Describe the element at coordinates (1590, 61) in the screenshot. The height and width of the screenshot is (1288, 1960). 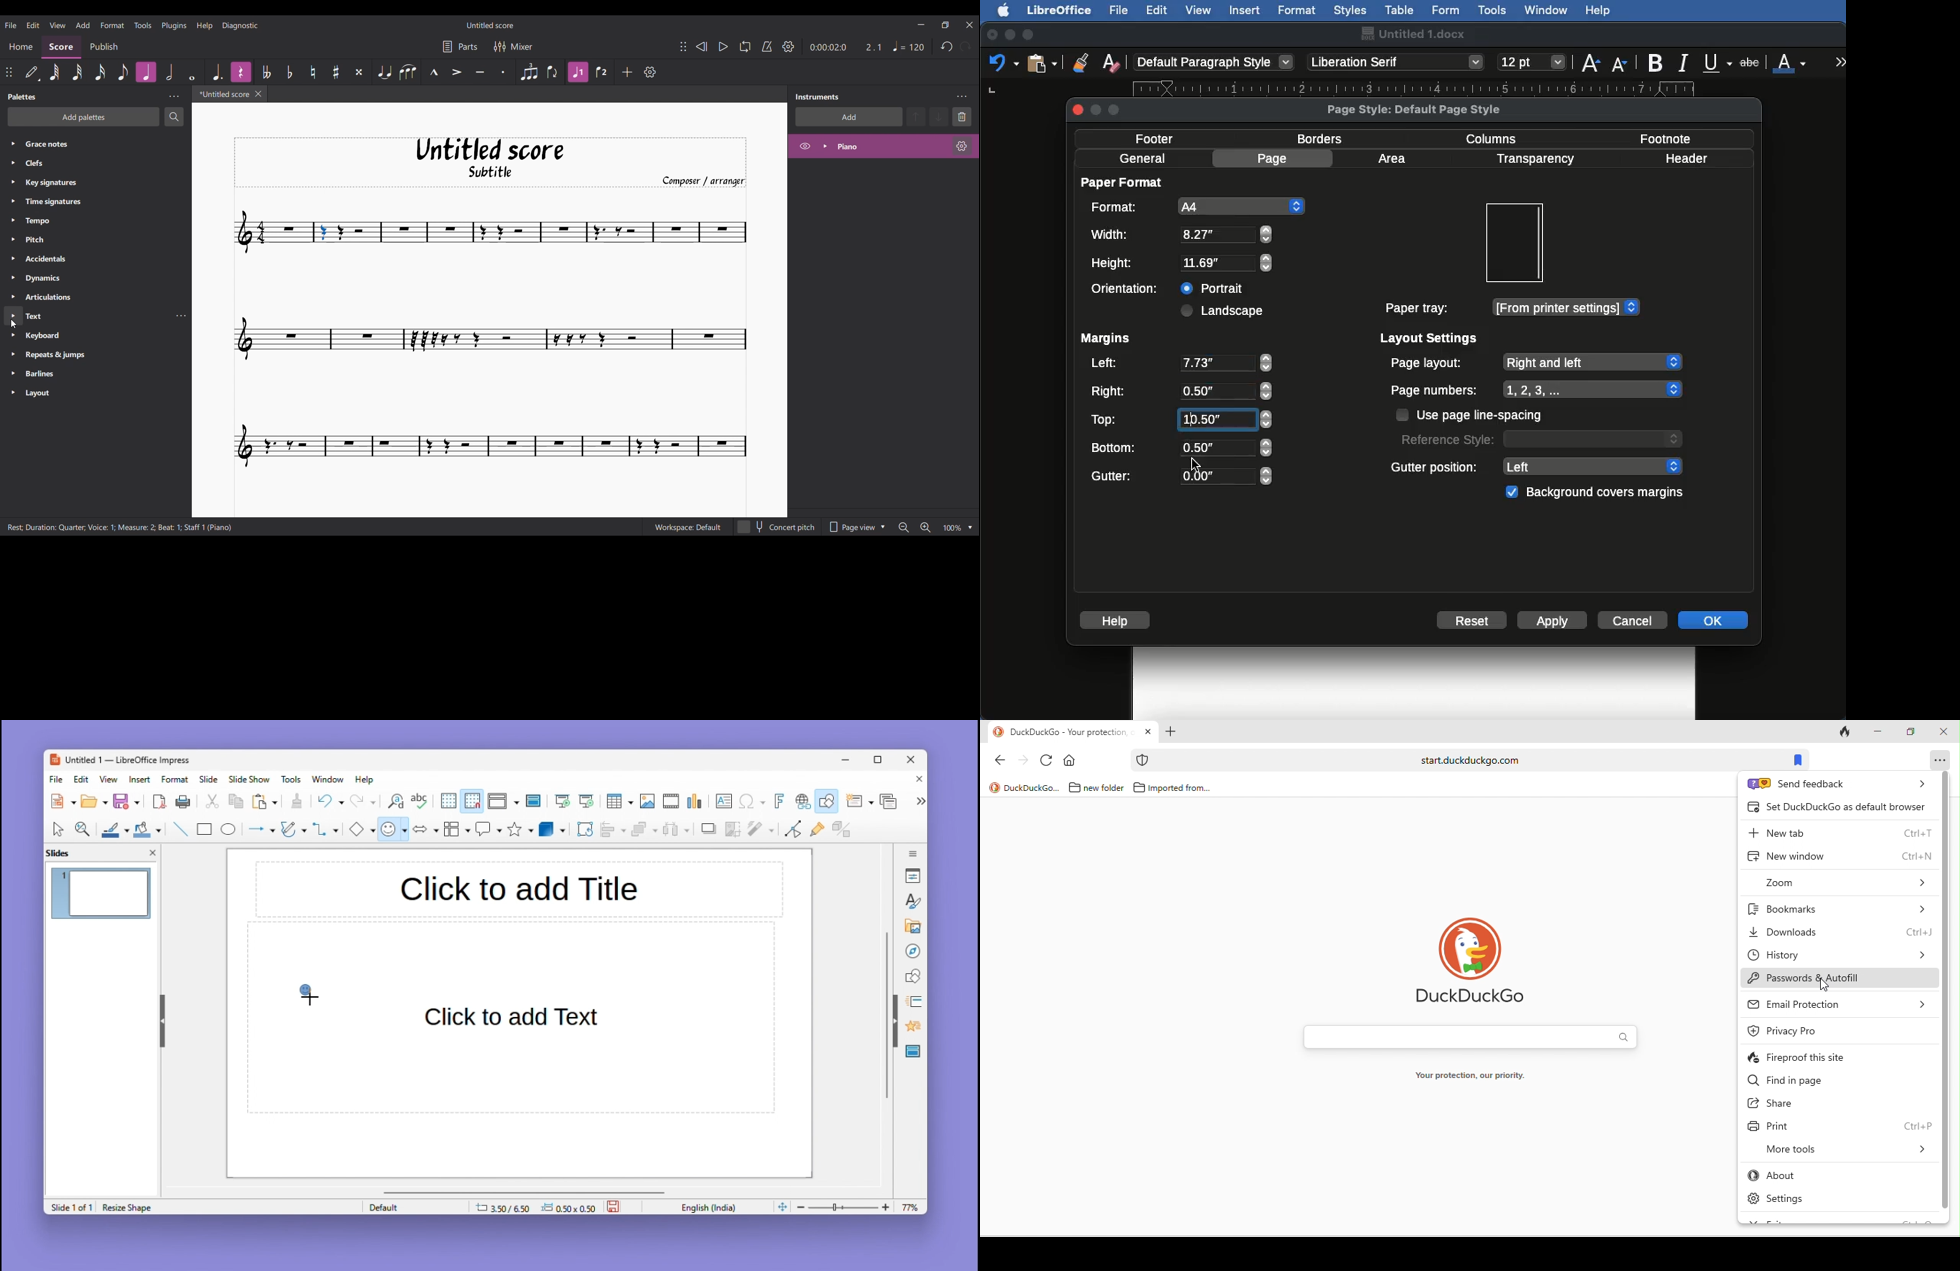
I see `Size increase` at that location.